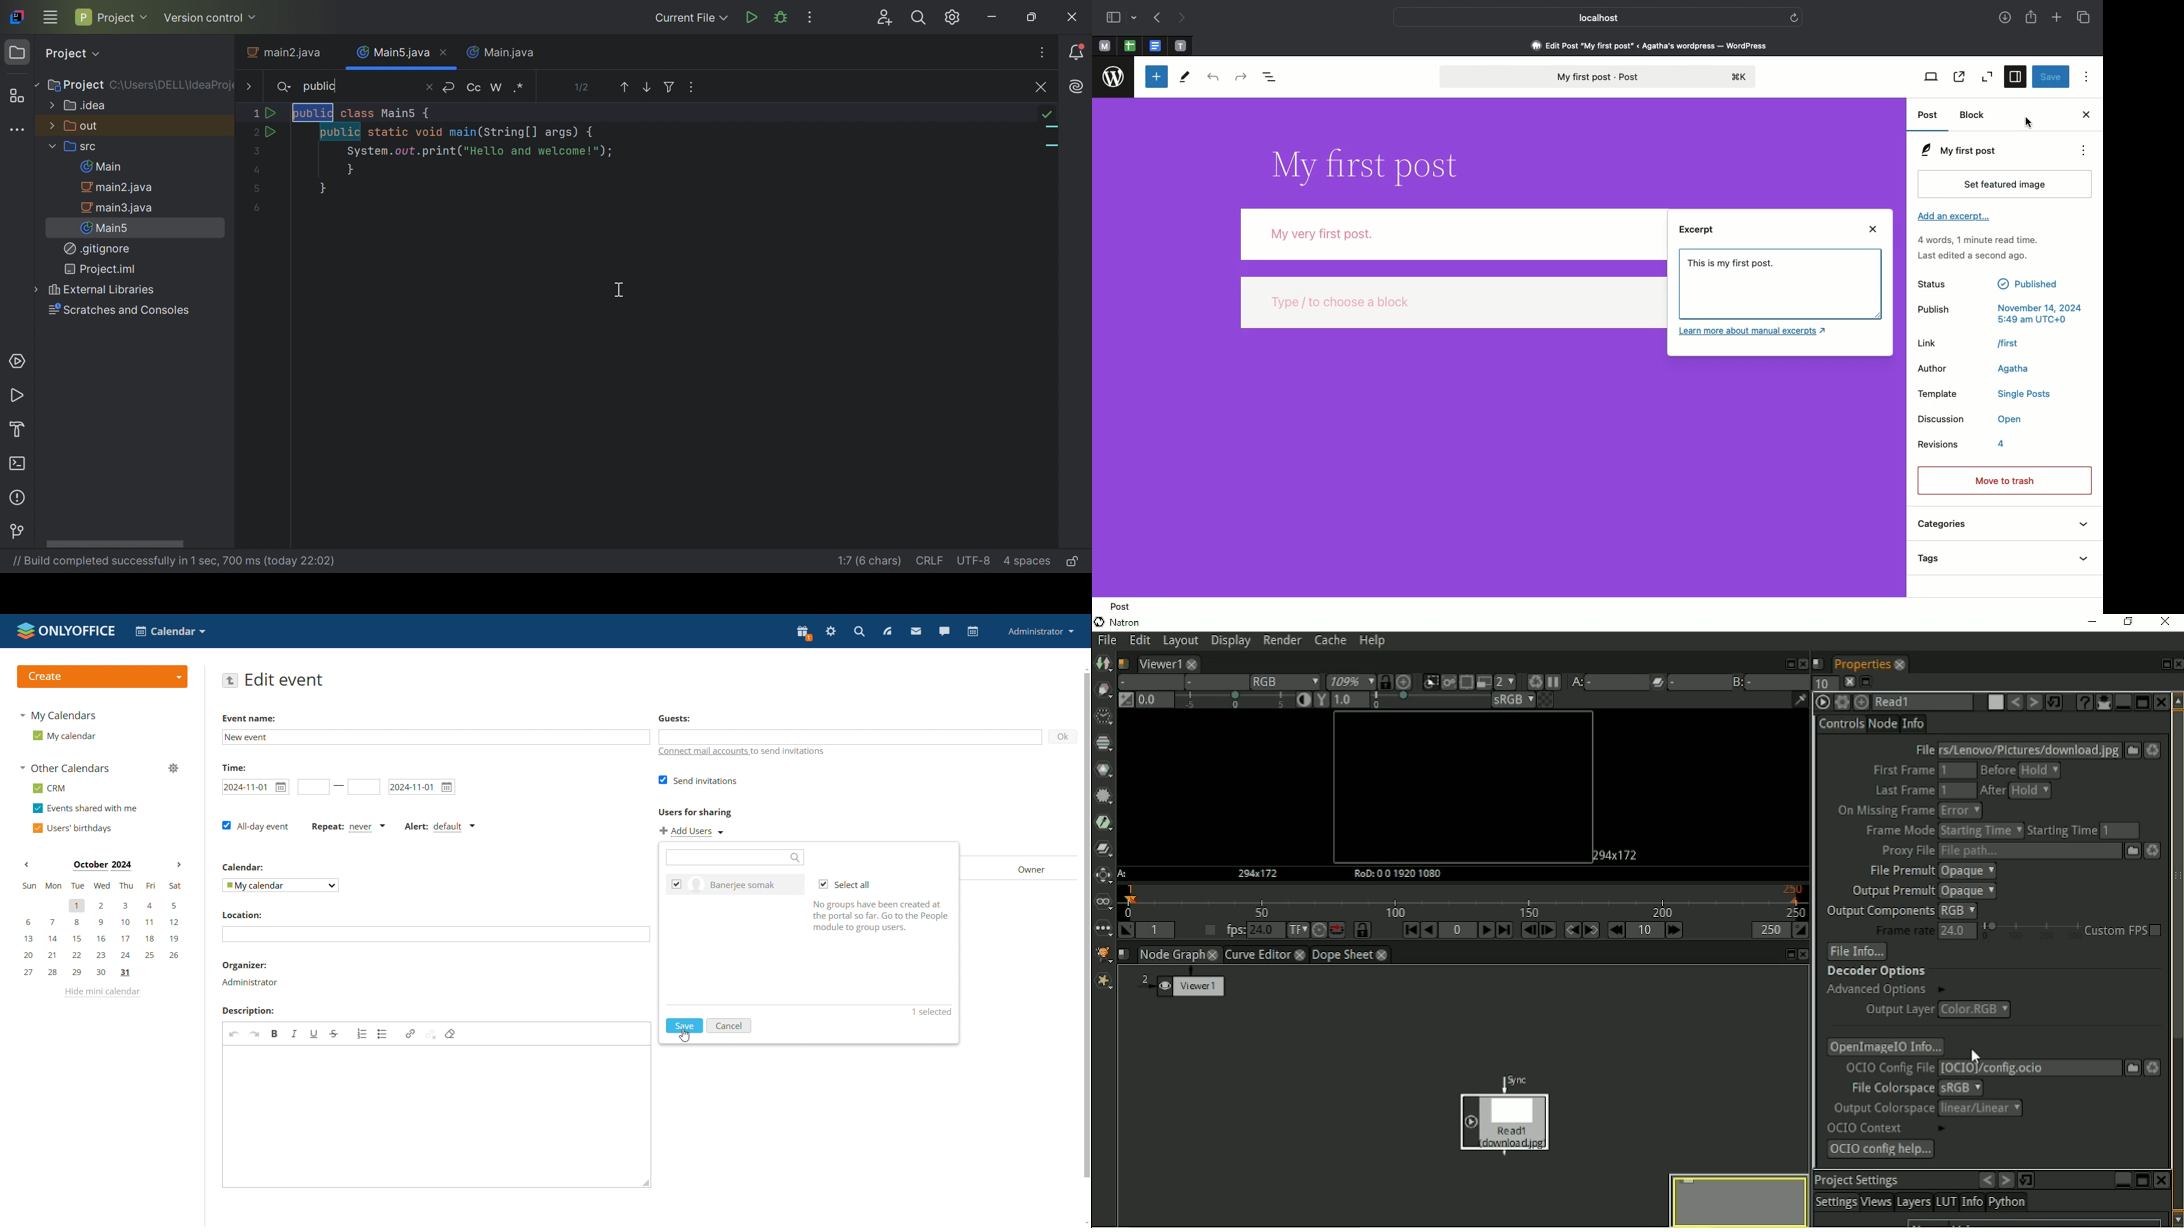 The height and width of the screenshot is (1232, 2184). I want to click on talk, so click(946, 632).